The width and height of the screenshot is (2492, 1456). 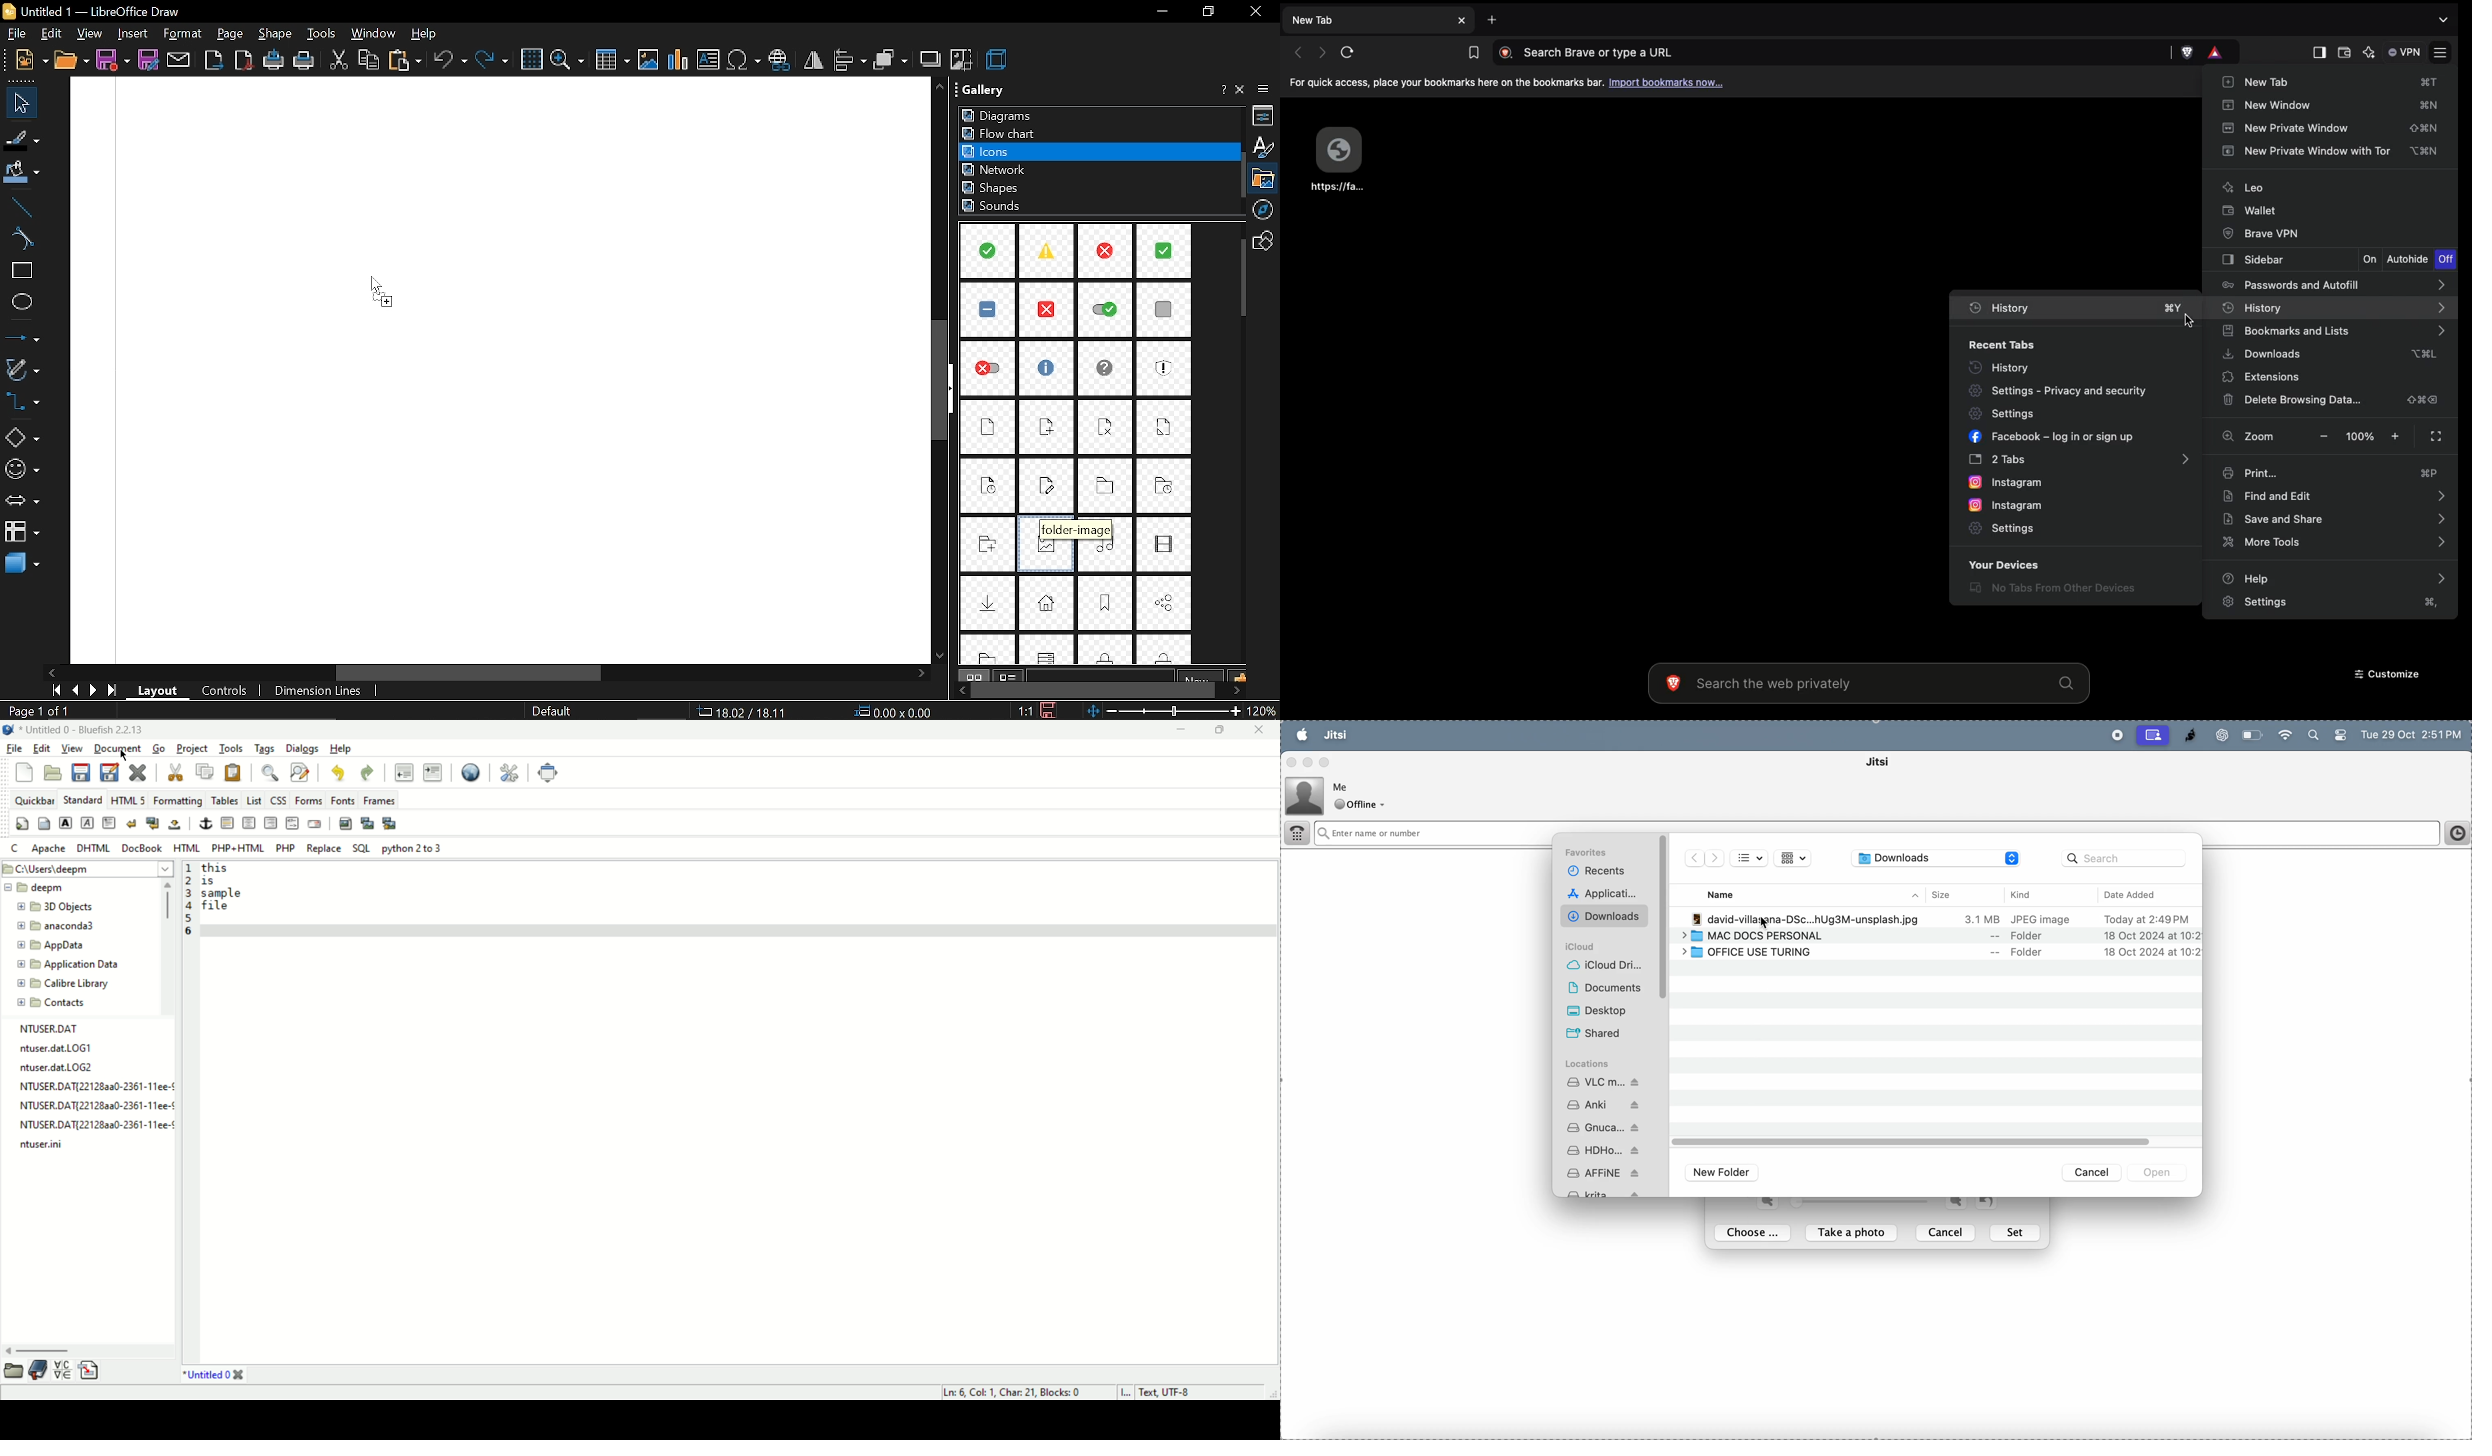 I want to click on cursor, so click(x=2185, y=317).